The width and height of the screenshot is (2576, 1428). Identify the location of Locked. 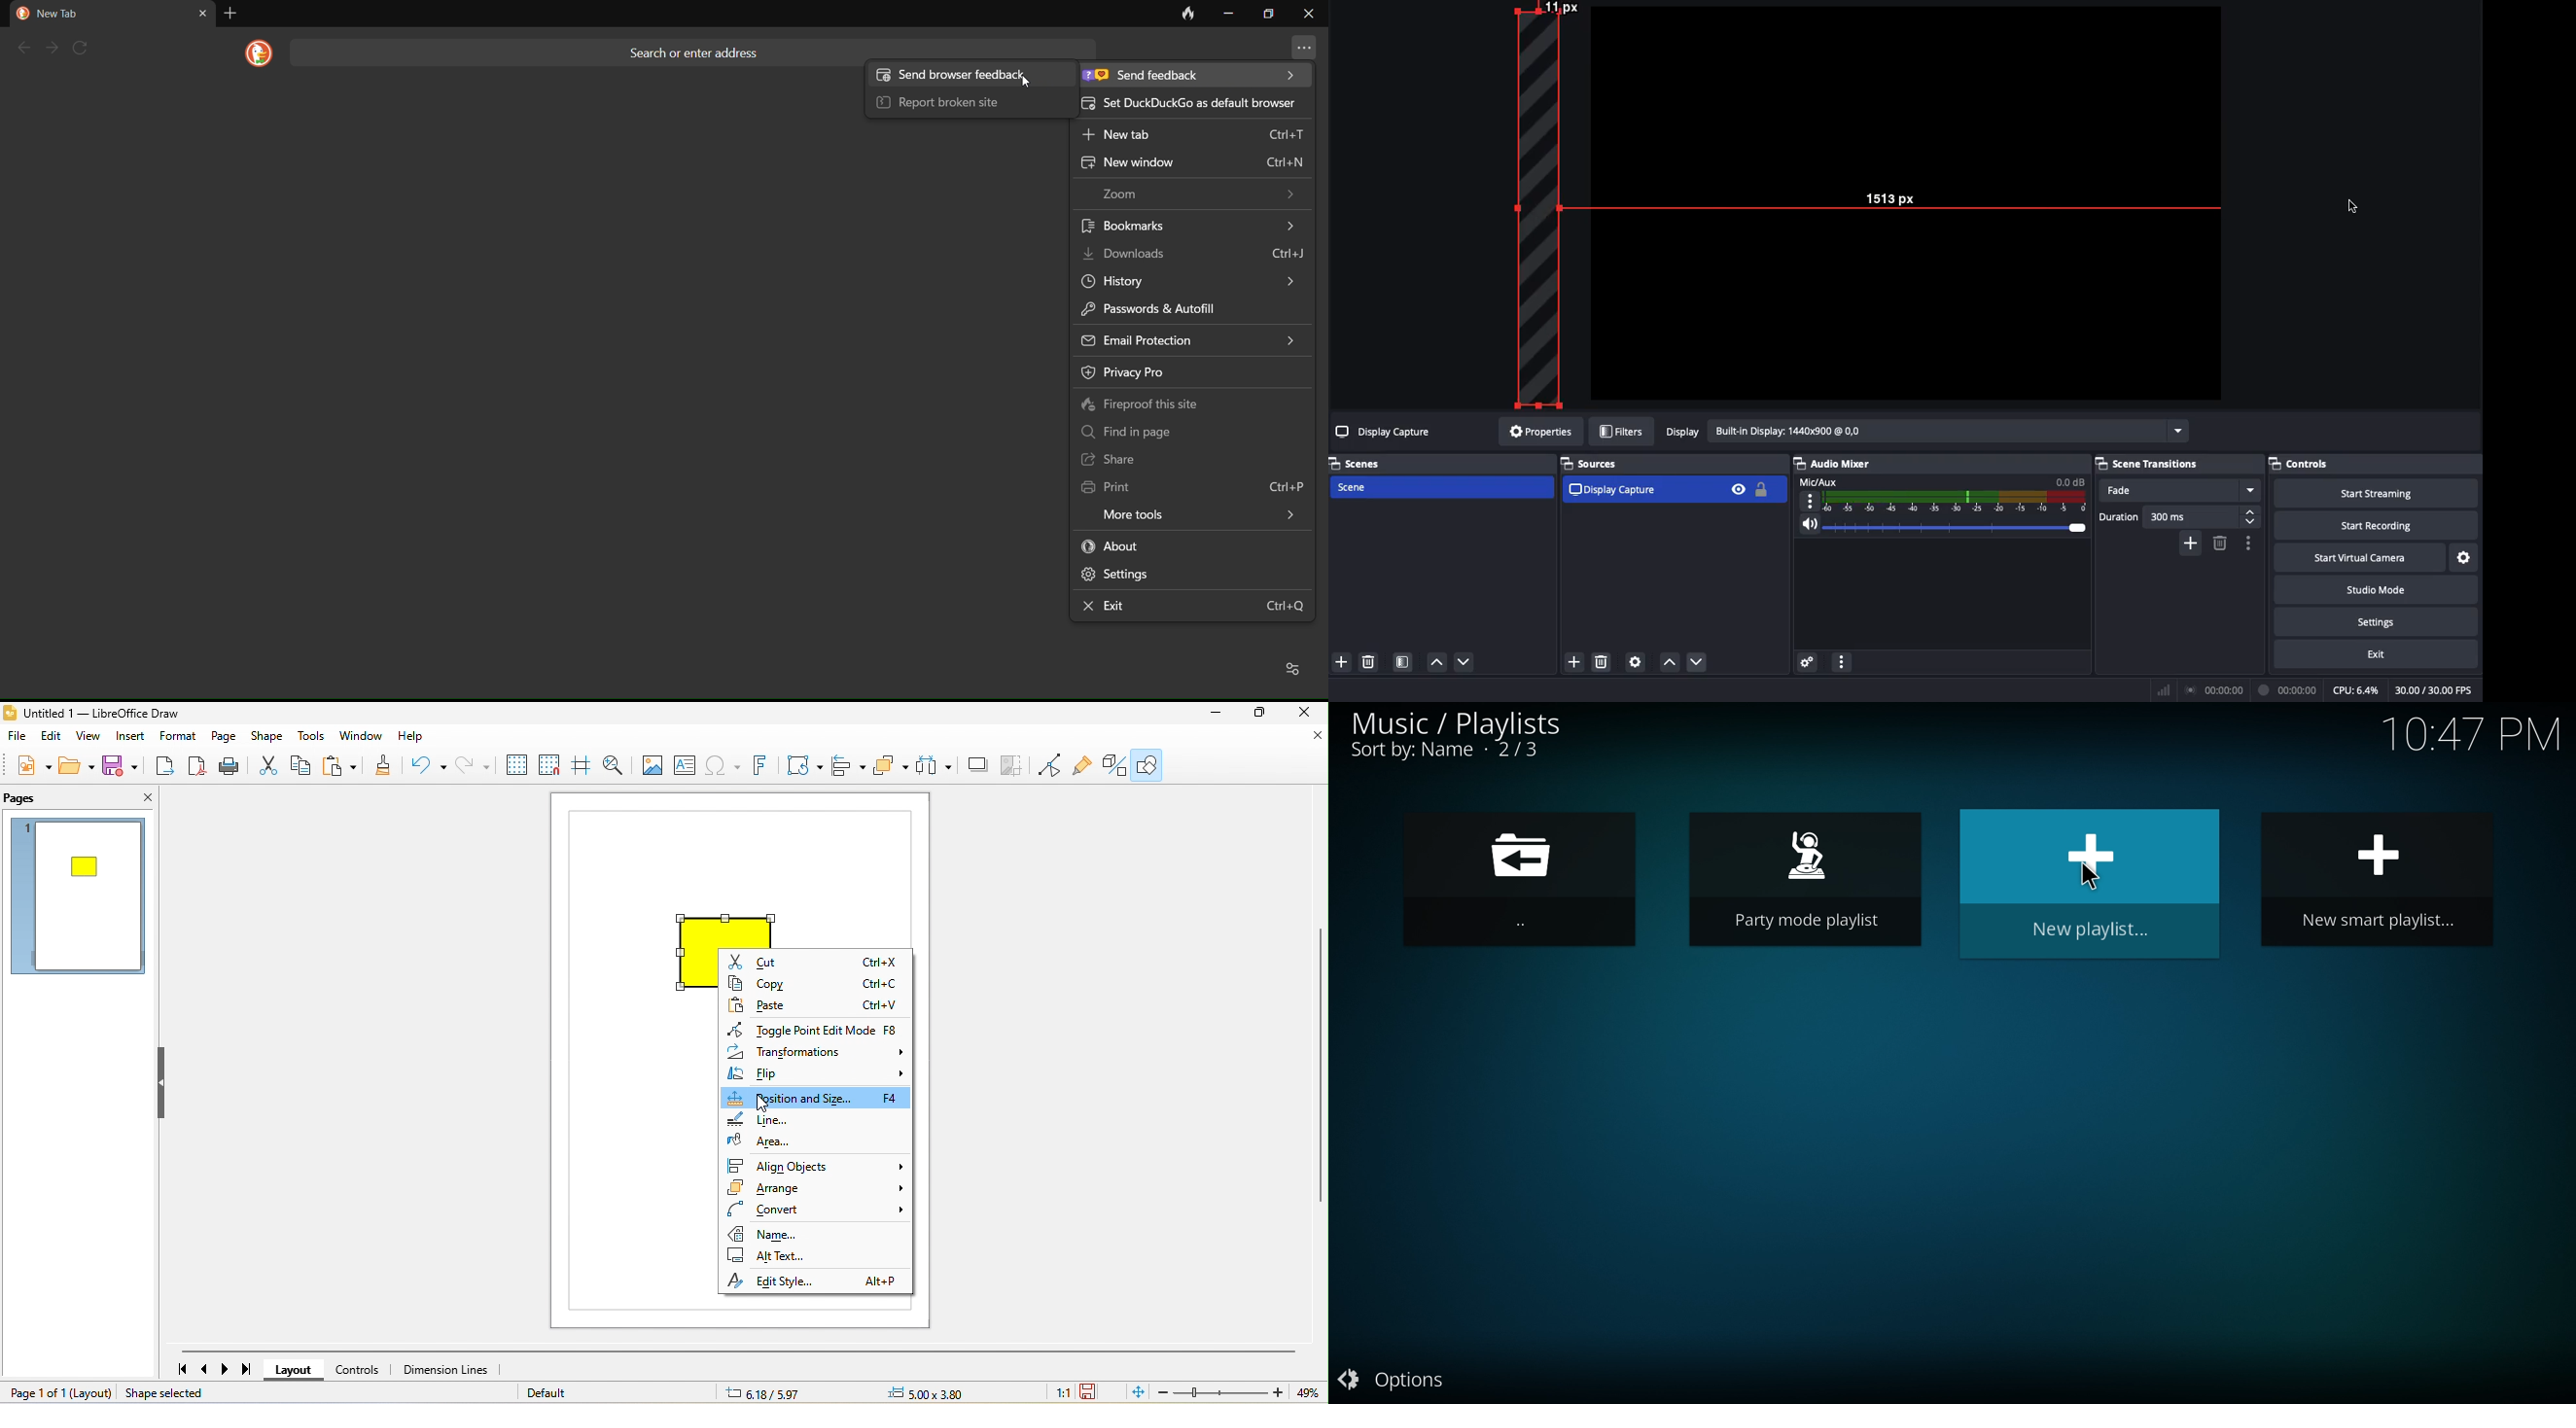
(1760, 489).